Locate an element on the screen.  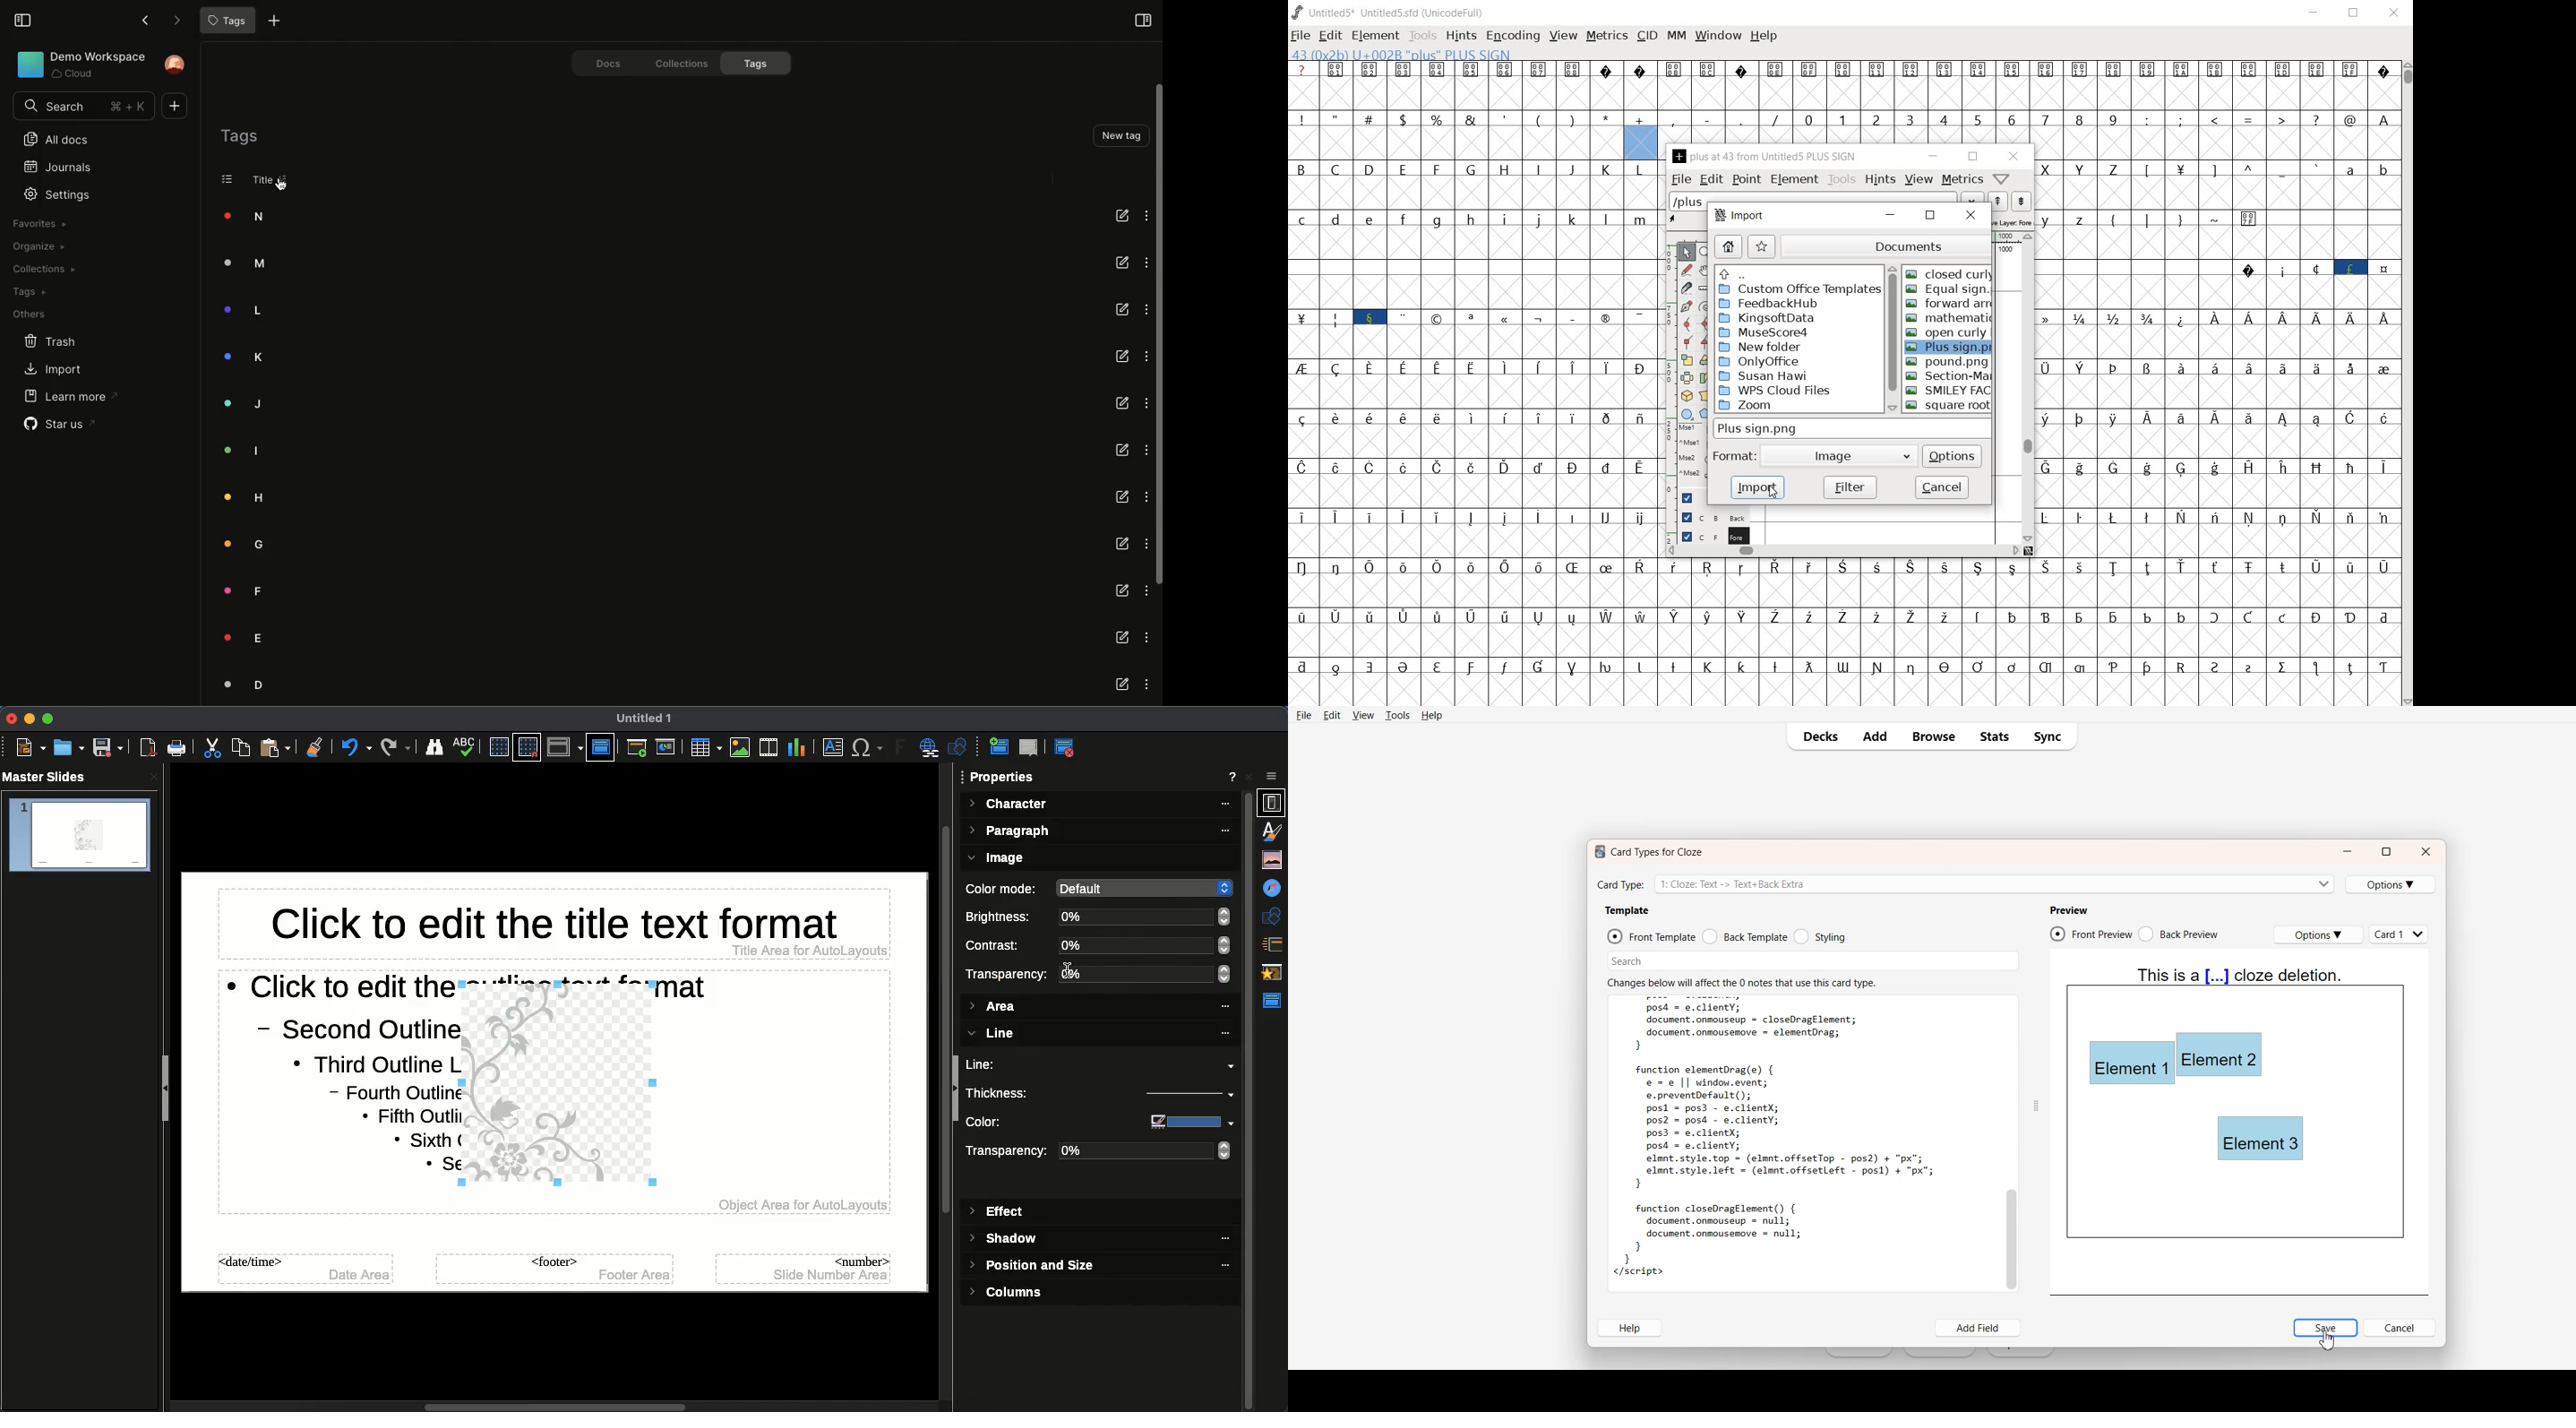
view is located at coordinates (1562, 34).